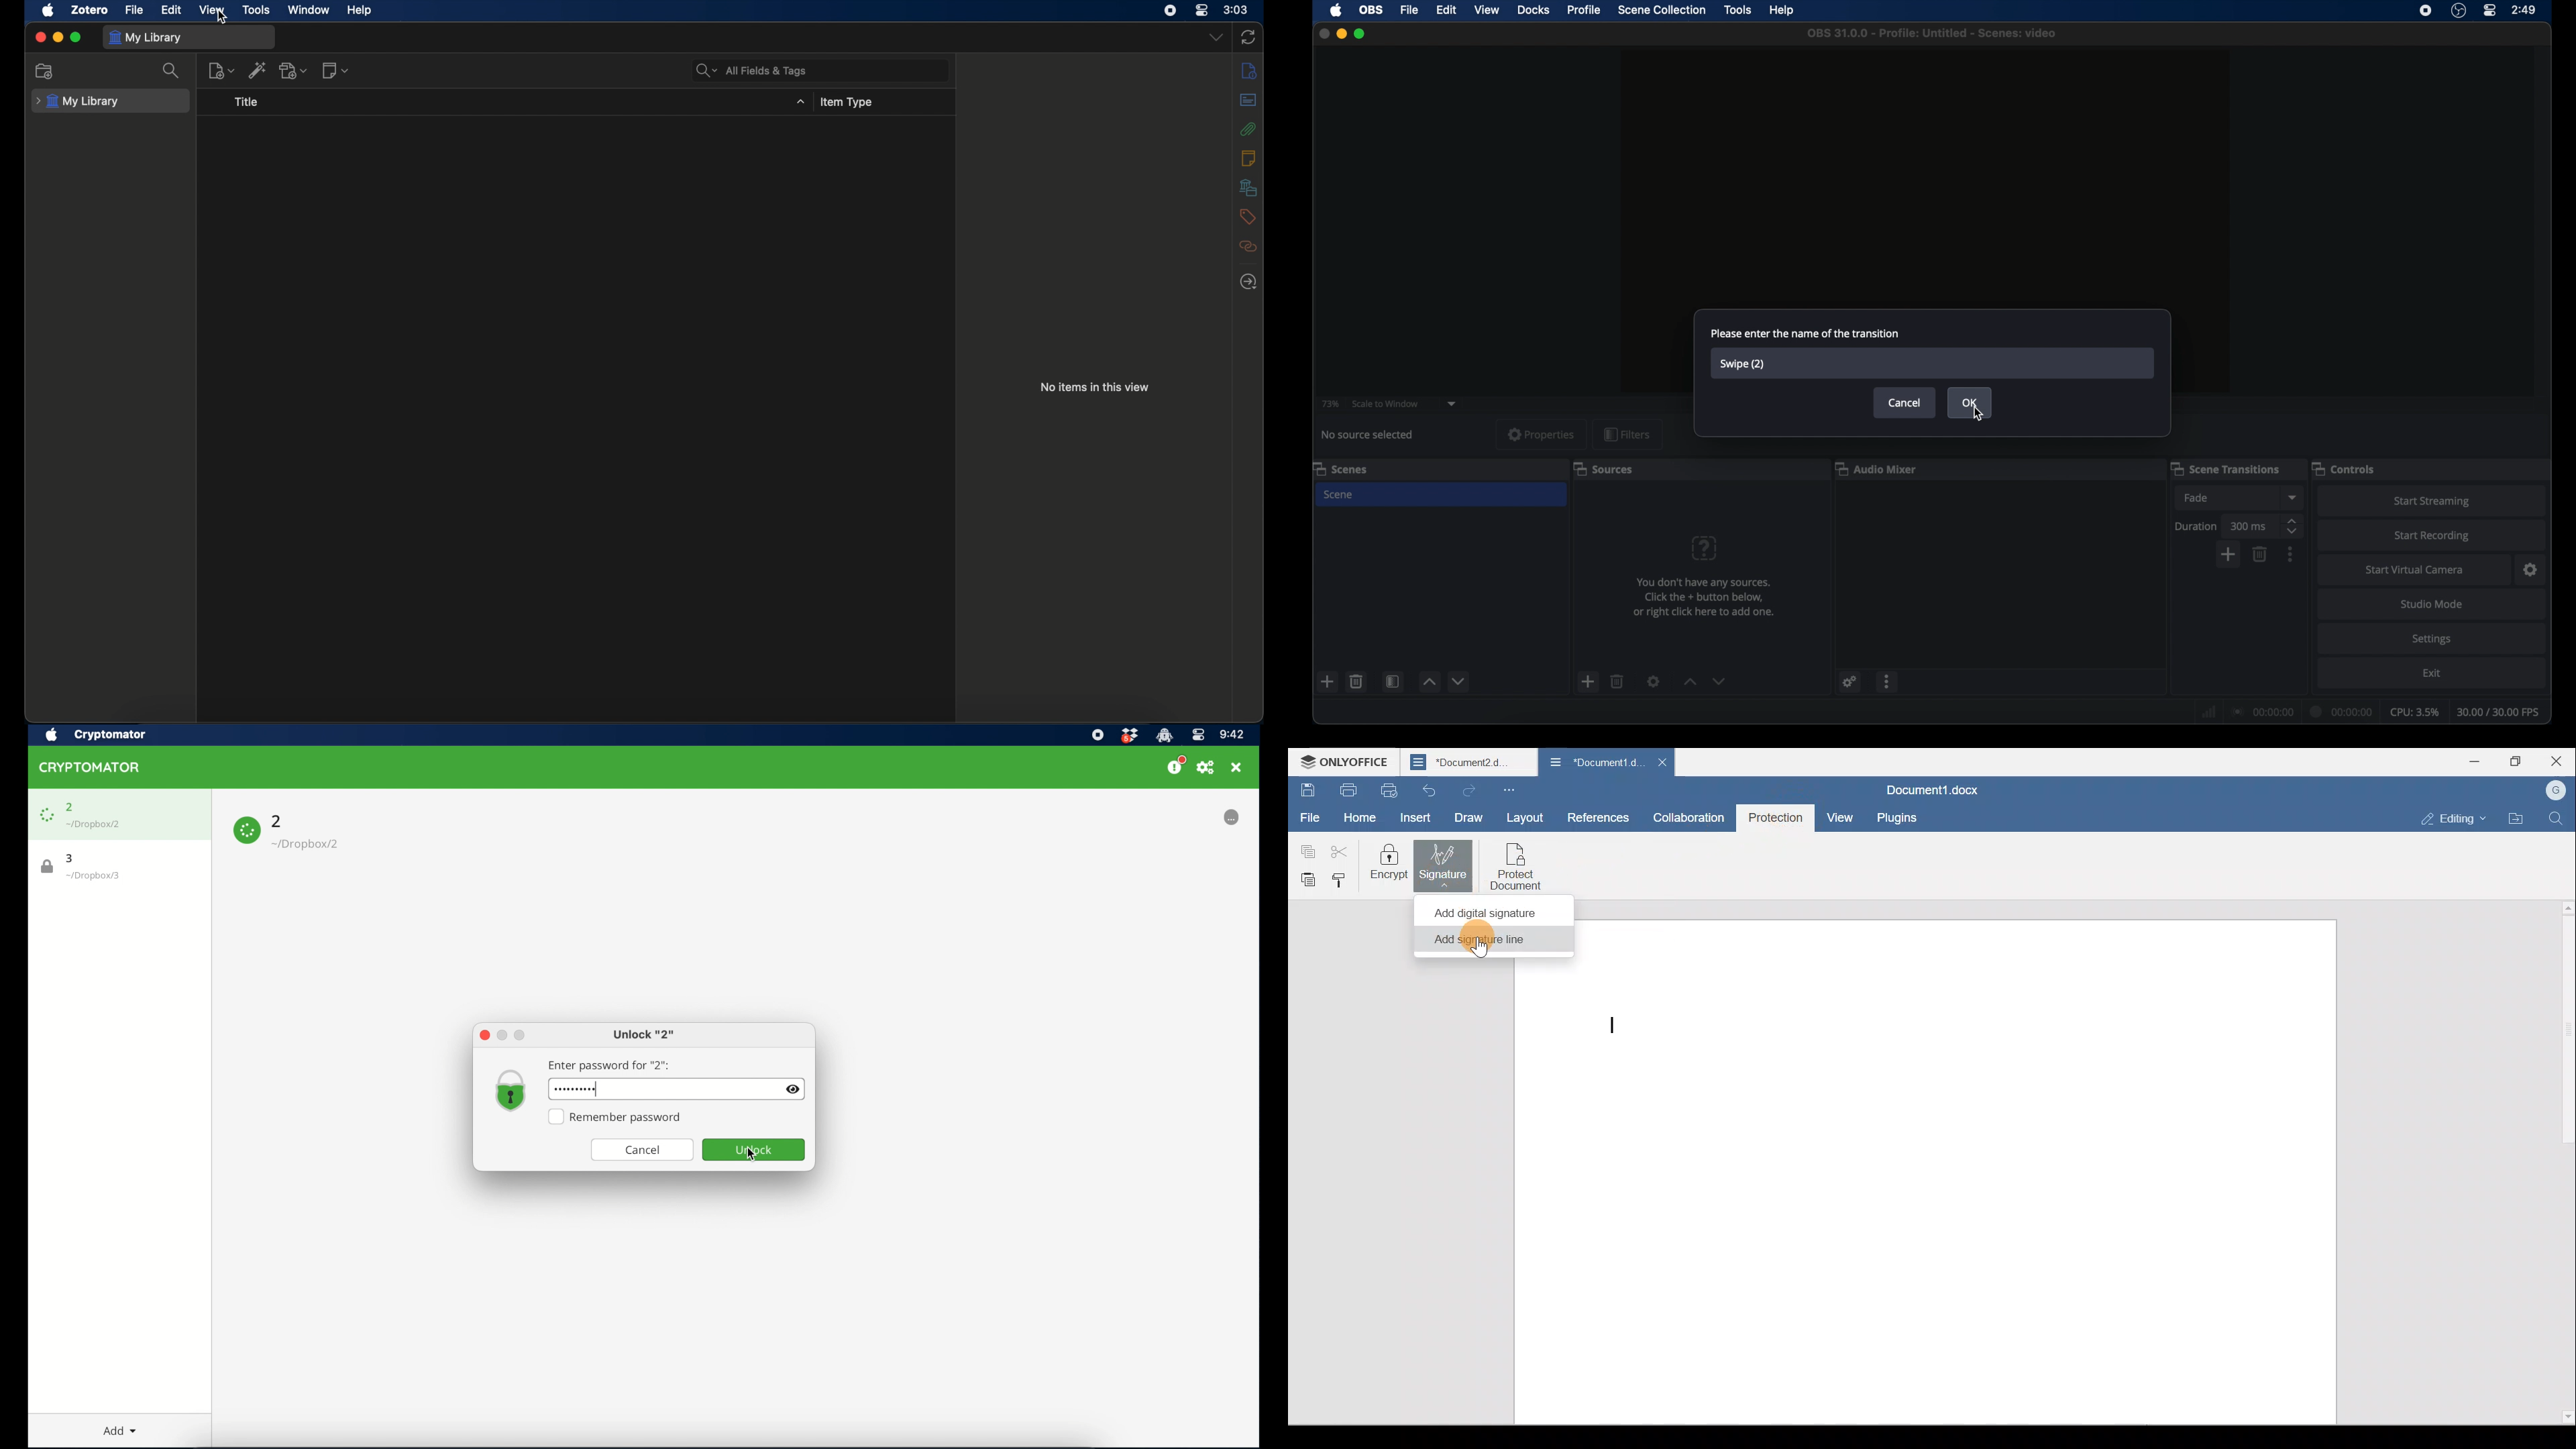  What do you see at coordinates (1617, 681) in the screenshot?
I see `delete` at bounding box center [1617, 681].